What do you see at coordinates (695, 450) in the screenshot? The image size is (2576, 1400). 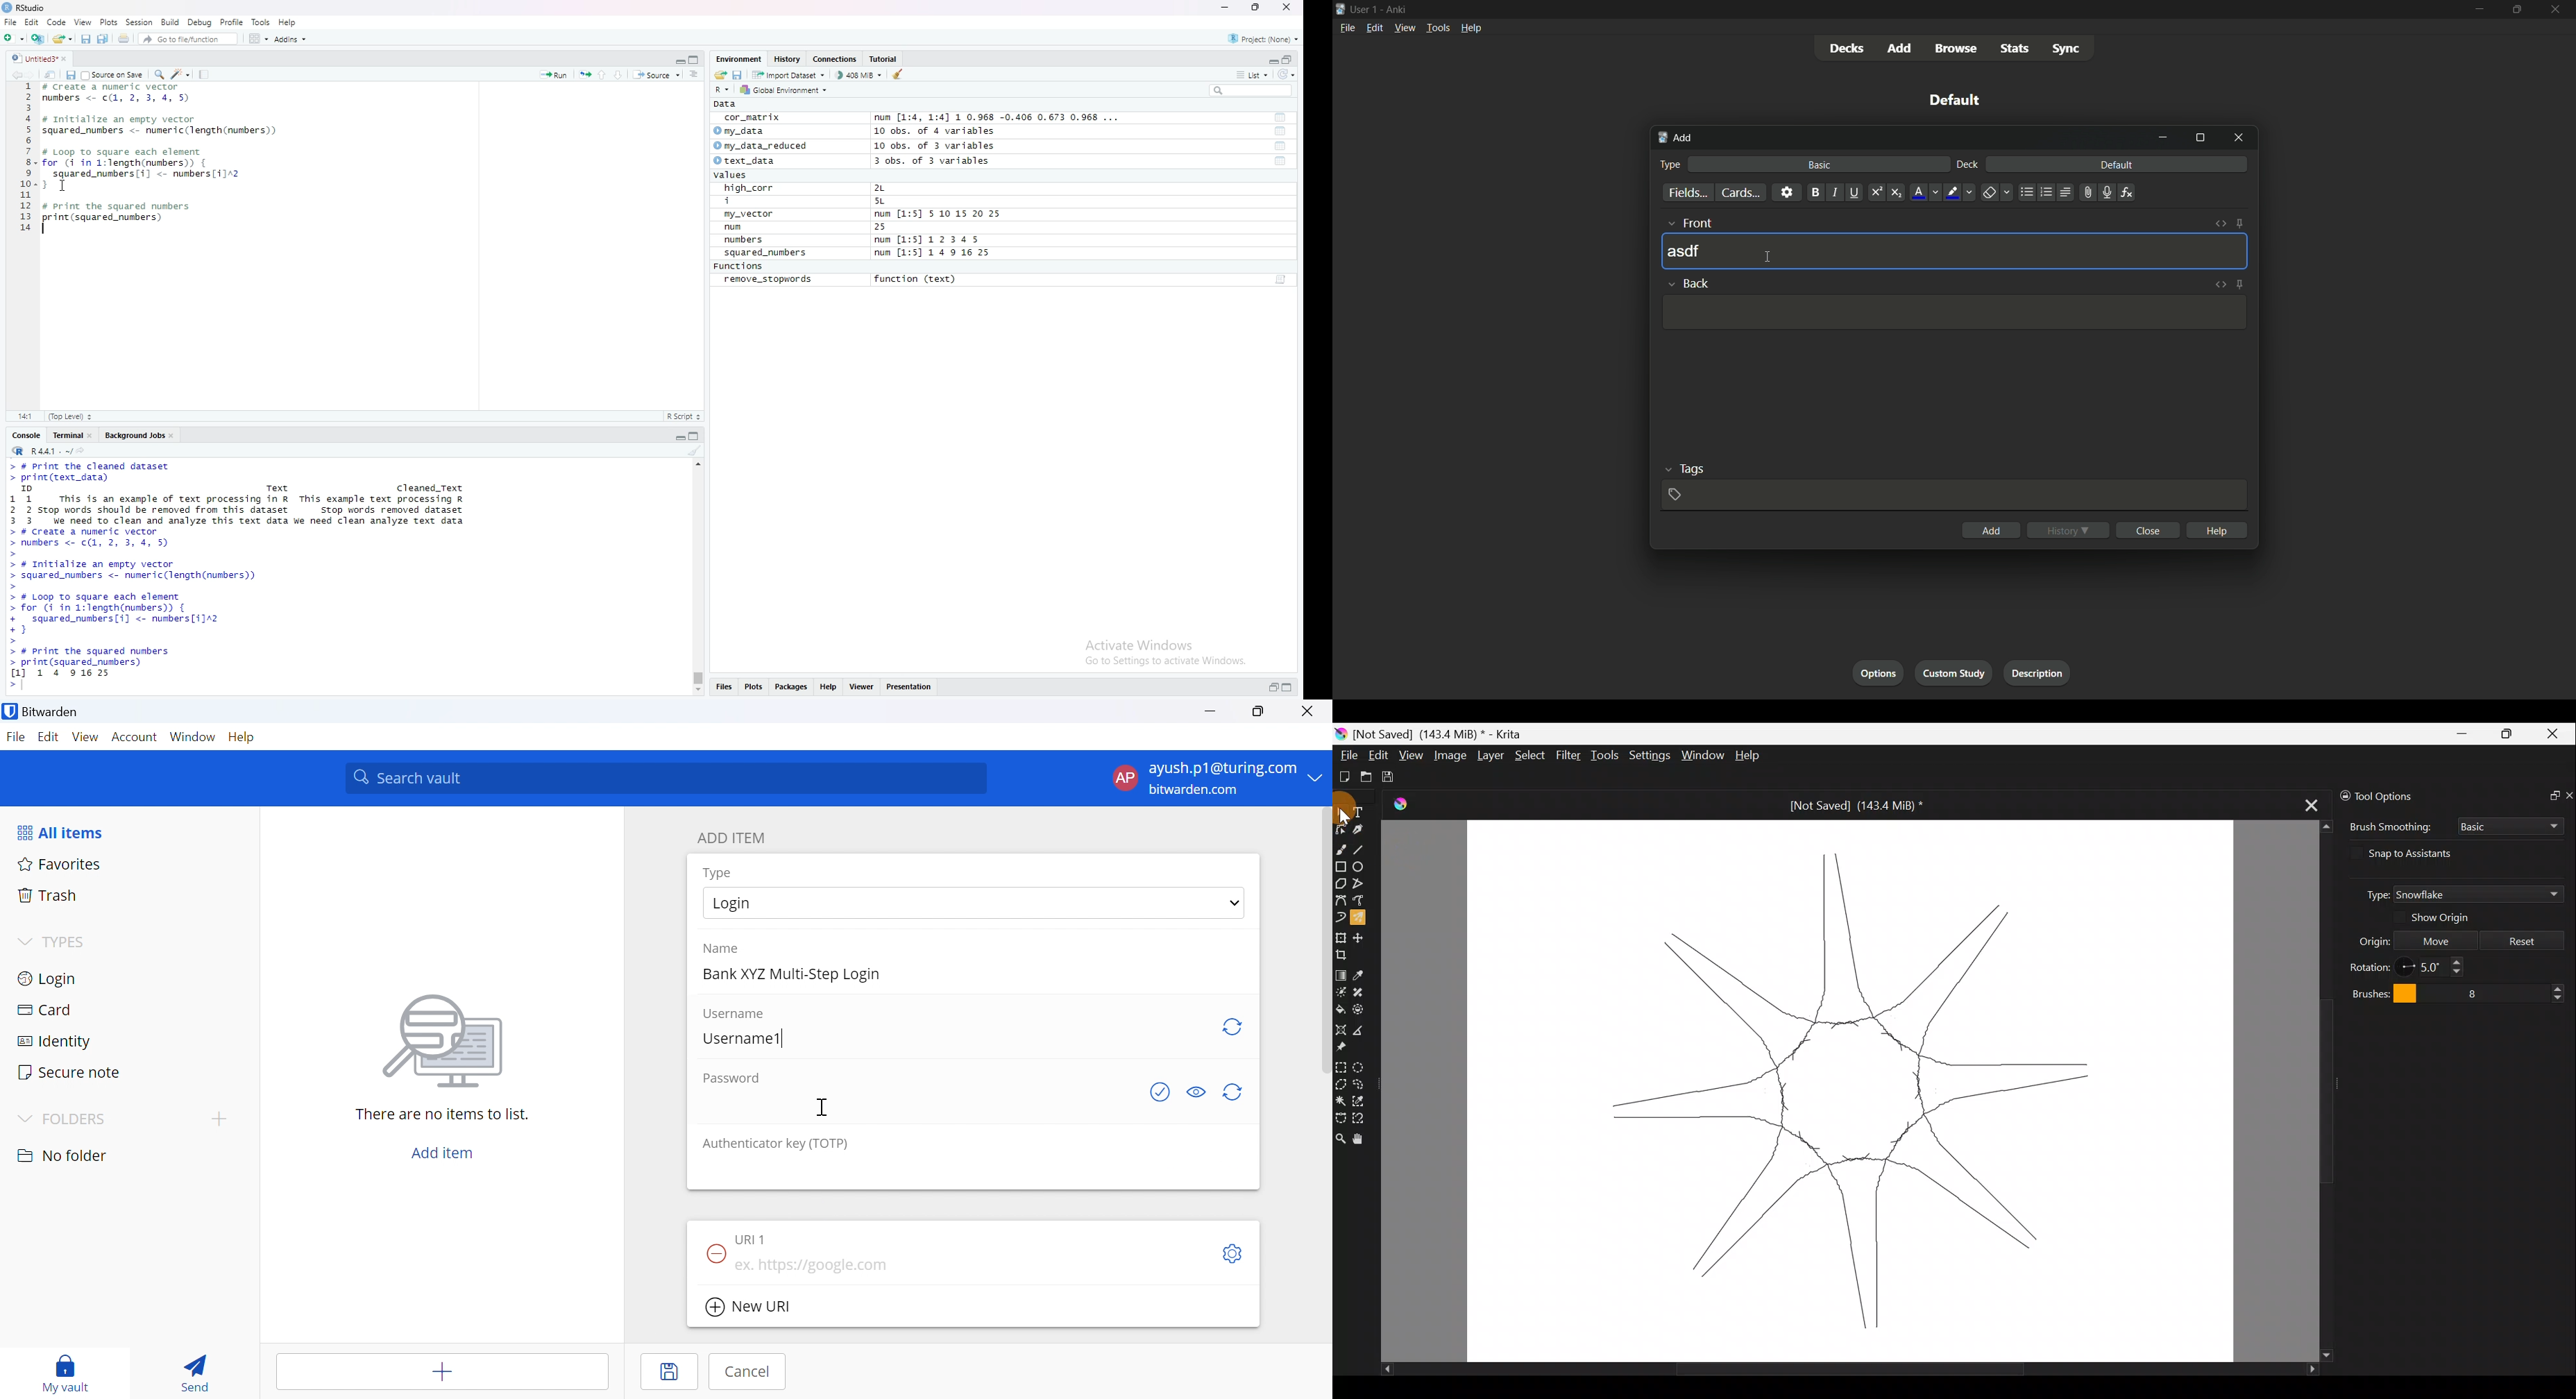 I see `clear console` at bounding box center [695, 450].